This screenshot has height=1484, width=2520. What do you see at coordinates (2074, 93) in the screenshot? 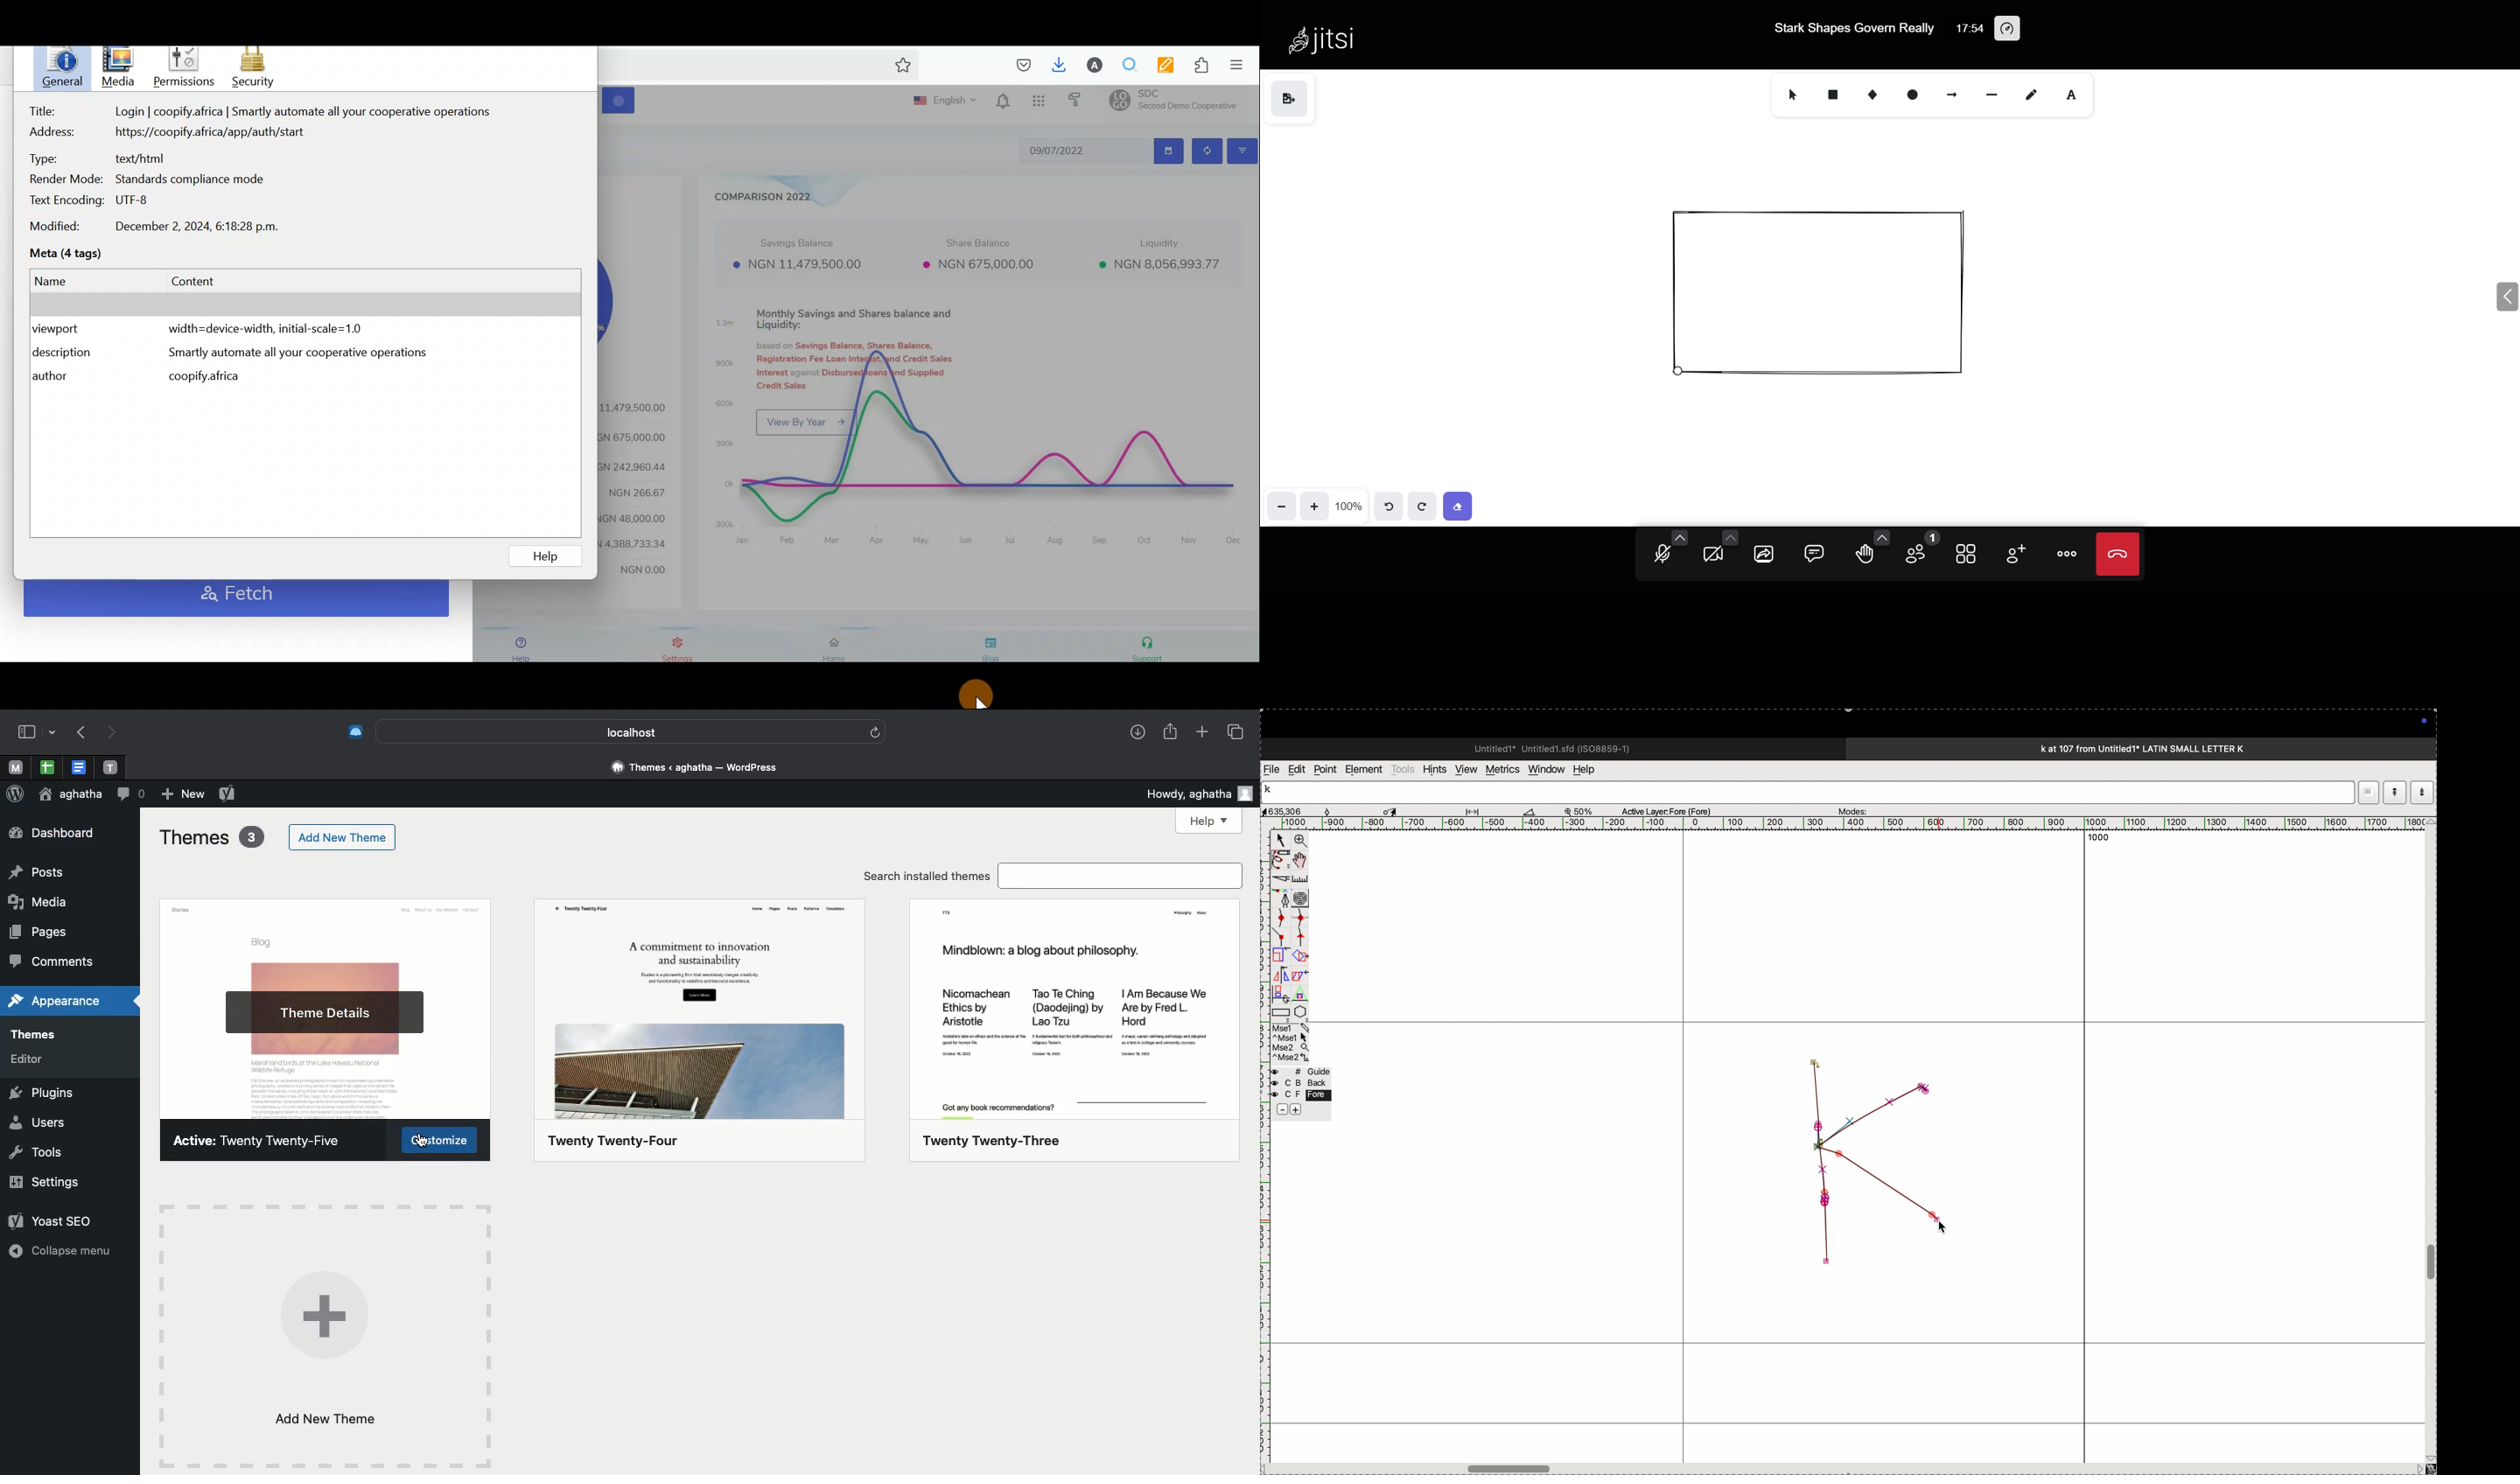
I see `text` at bounding box center [2074, 93].